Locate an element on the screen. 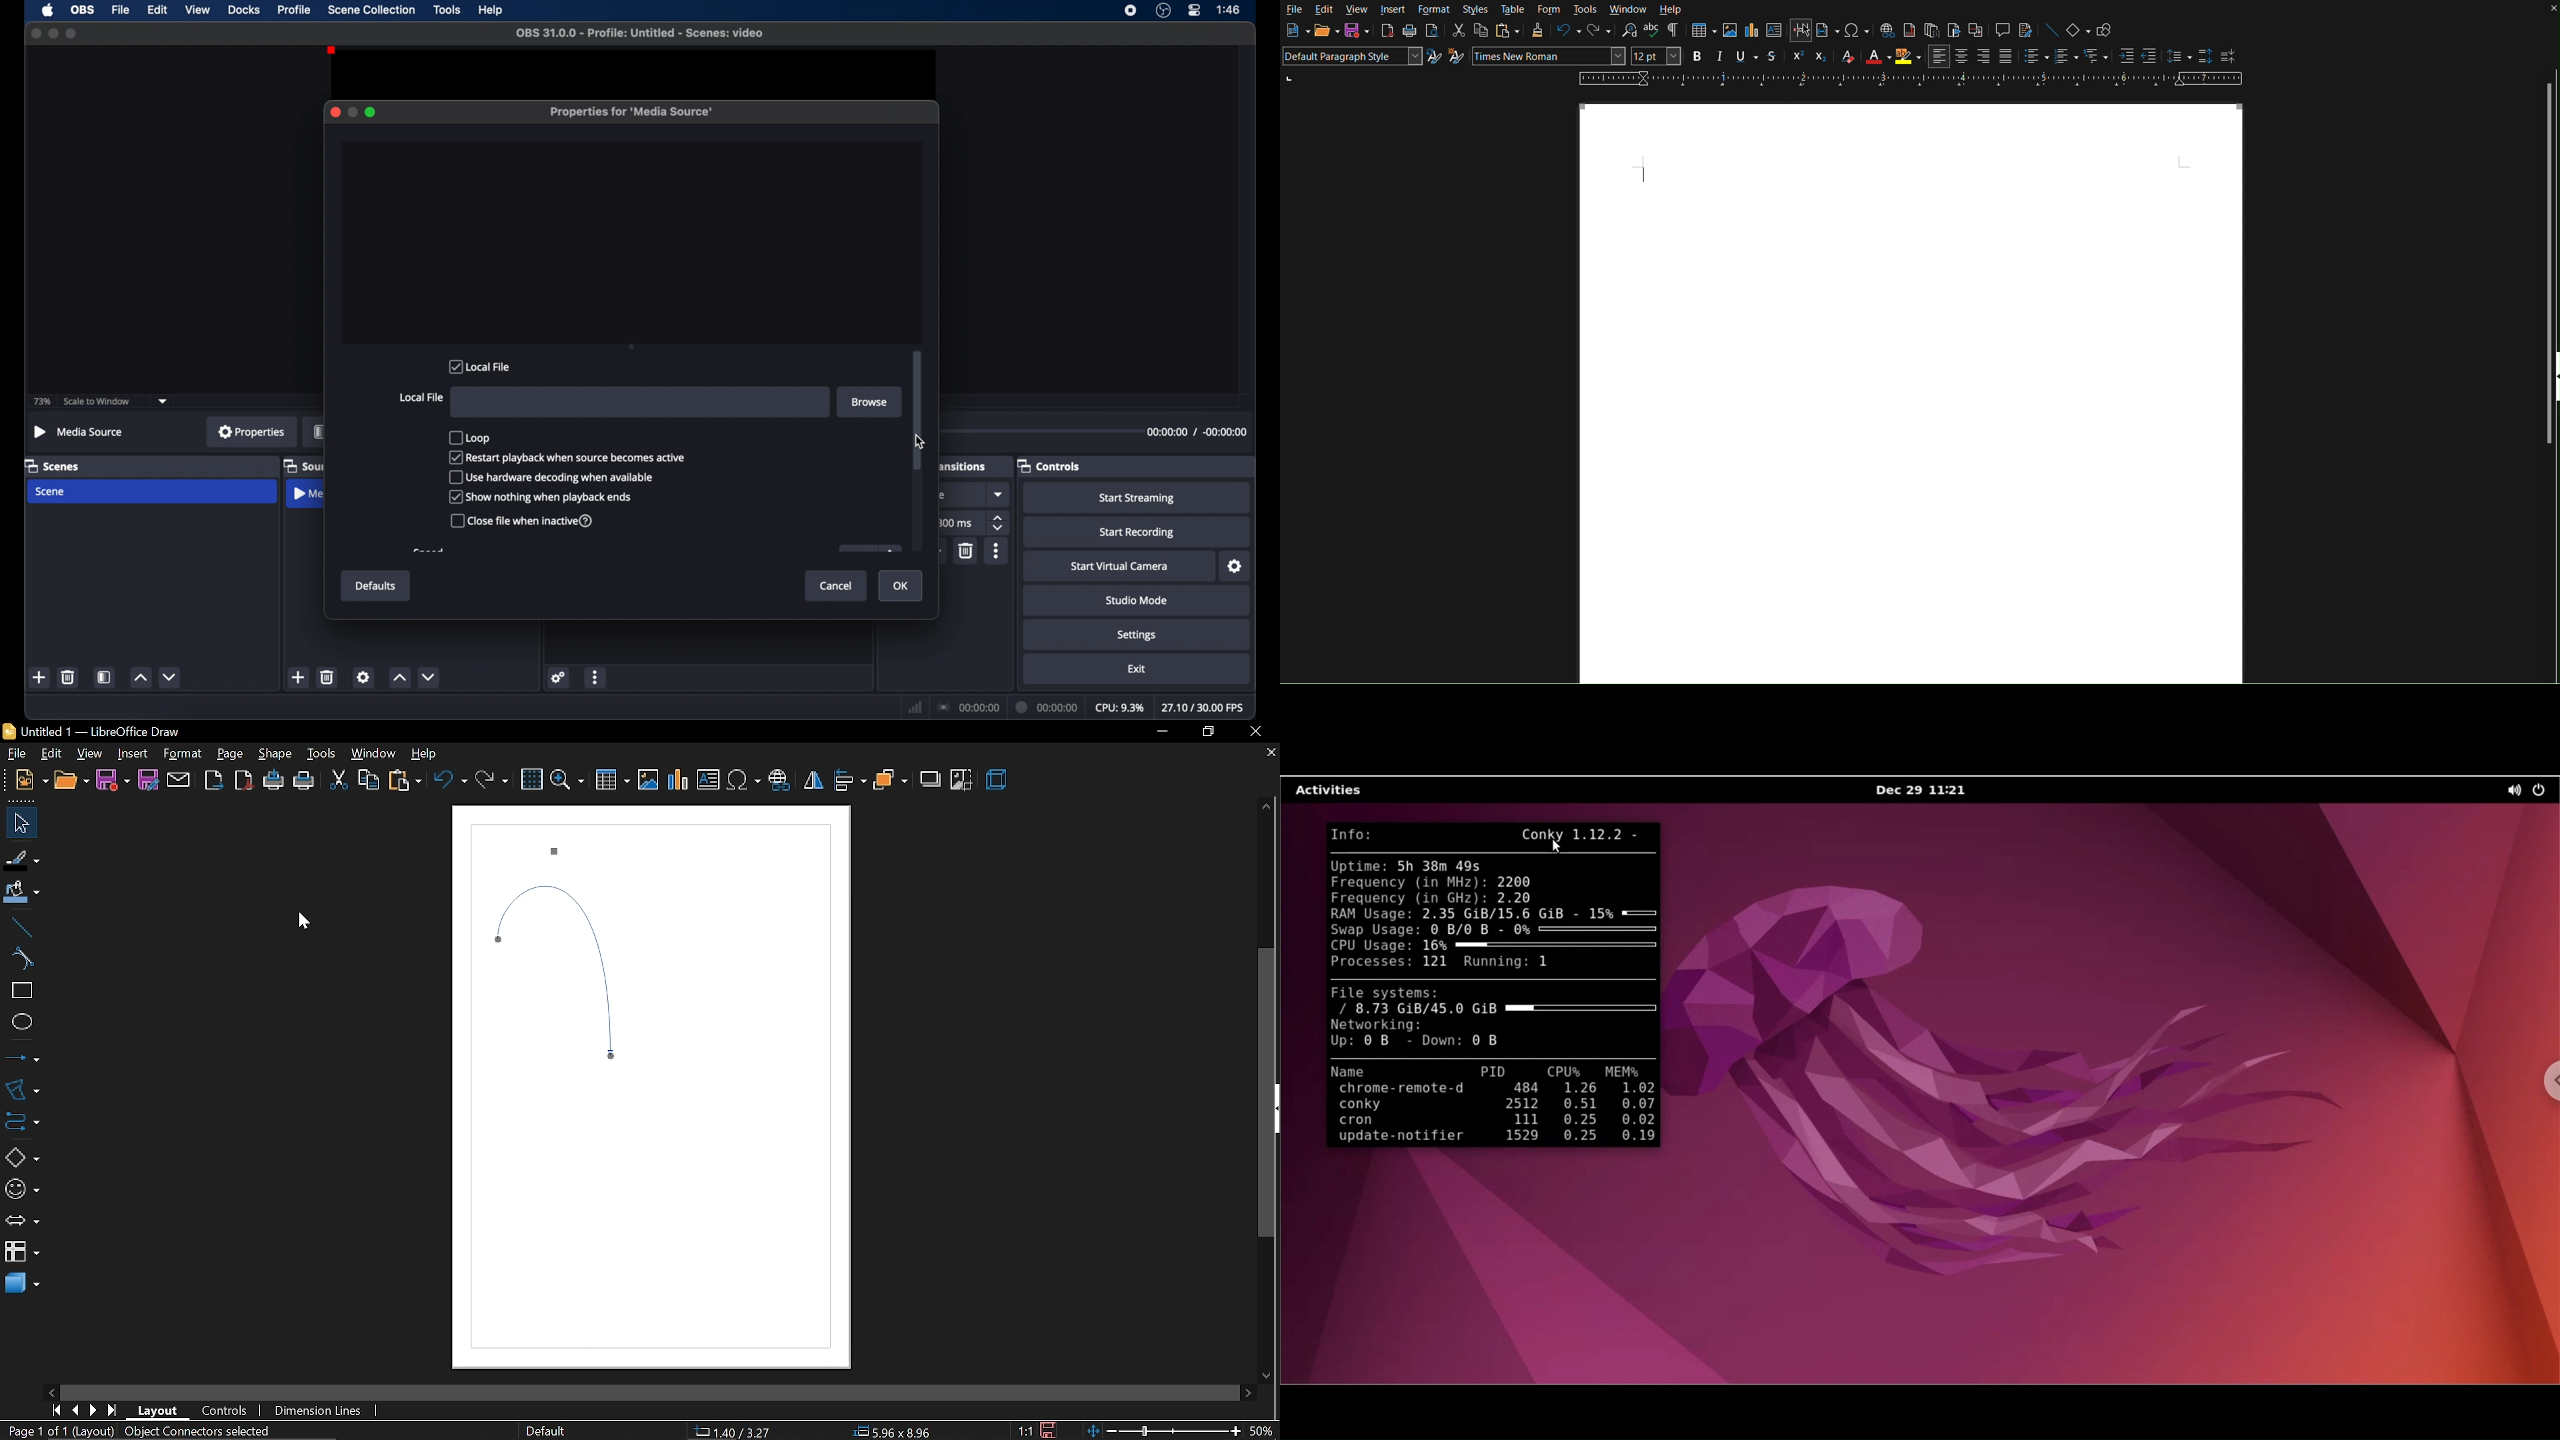 The image size is (2576, 1456). Circular connector created from curved connector is located at coordinates (565, 971).